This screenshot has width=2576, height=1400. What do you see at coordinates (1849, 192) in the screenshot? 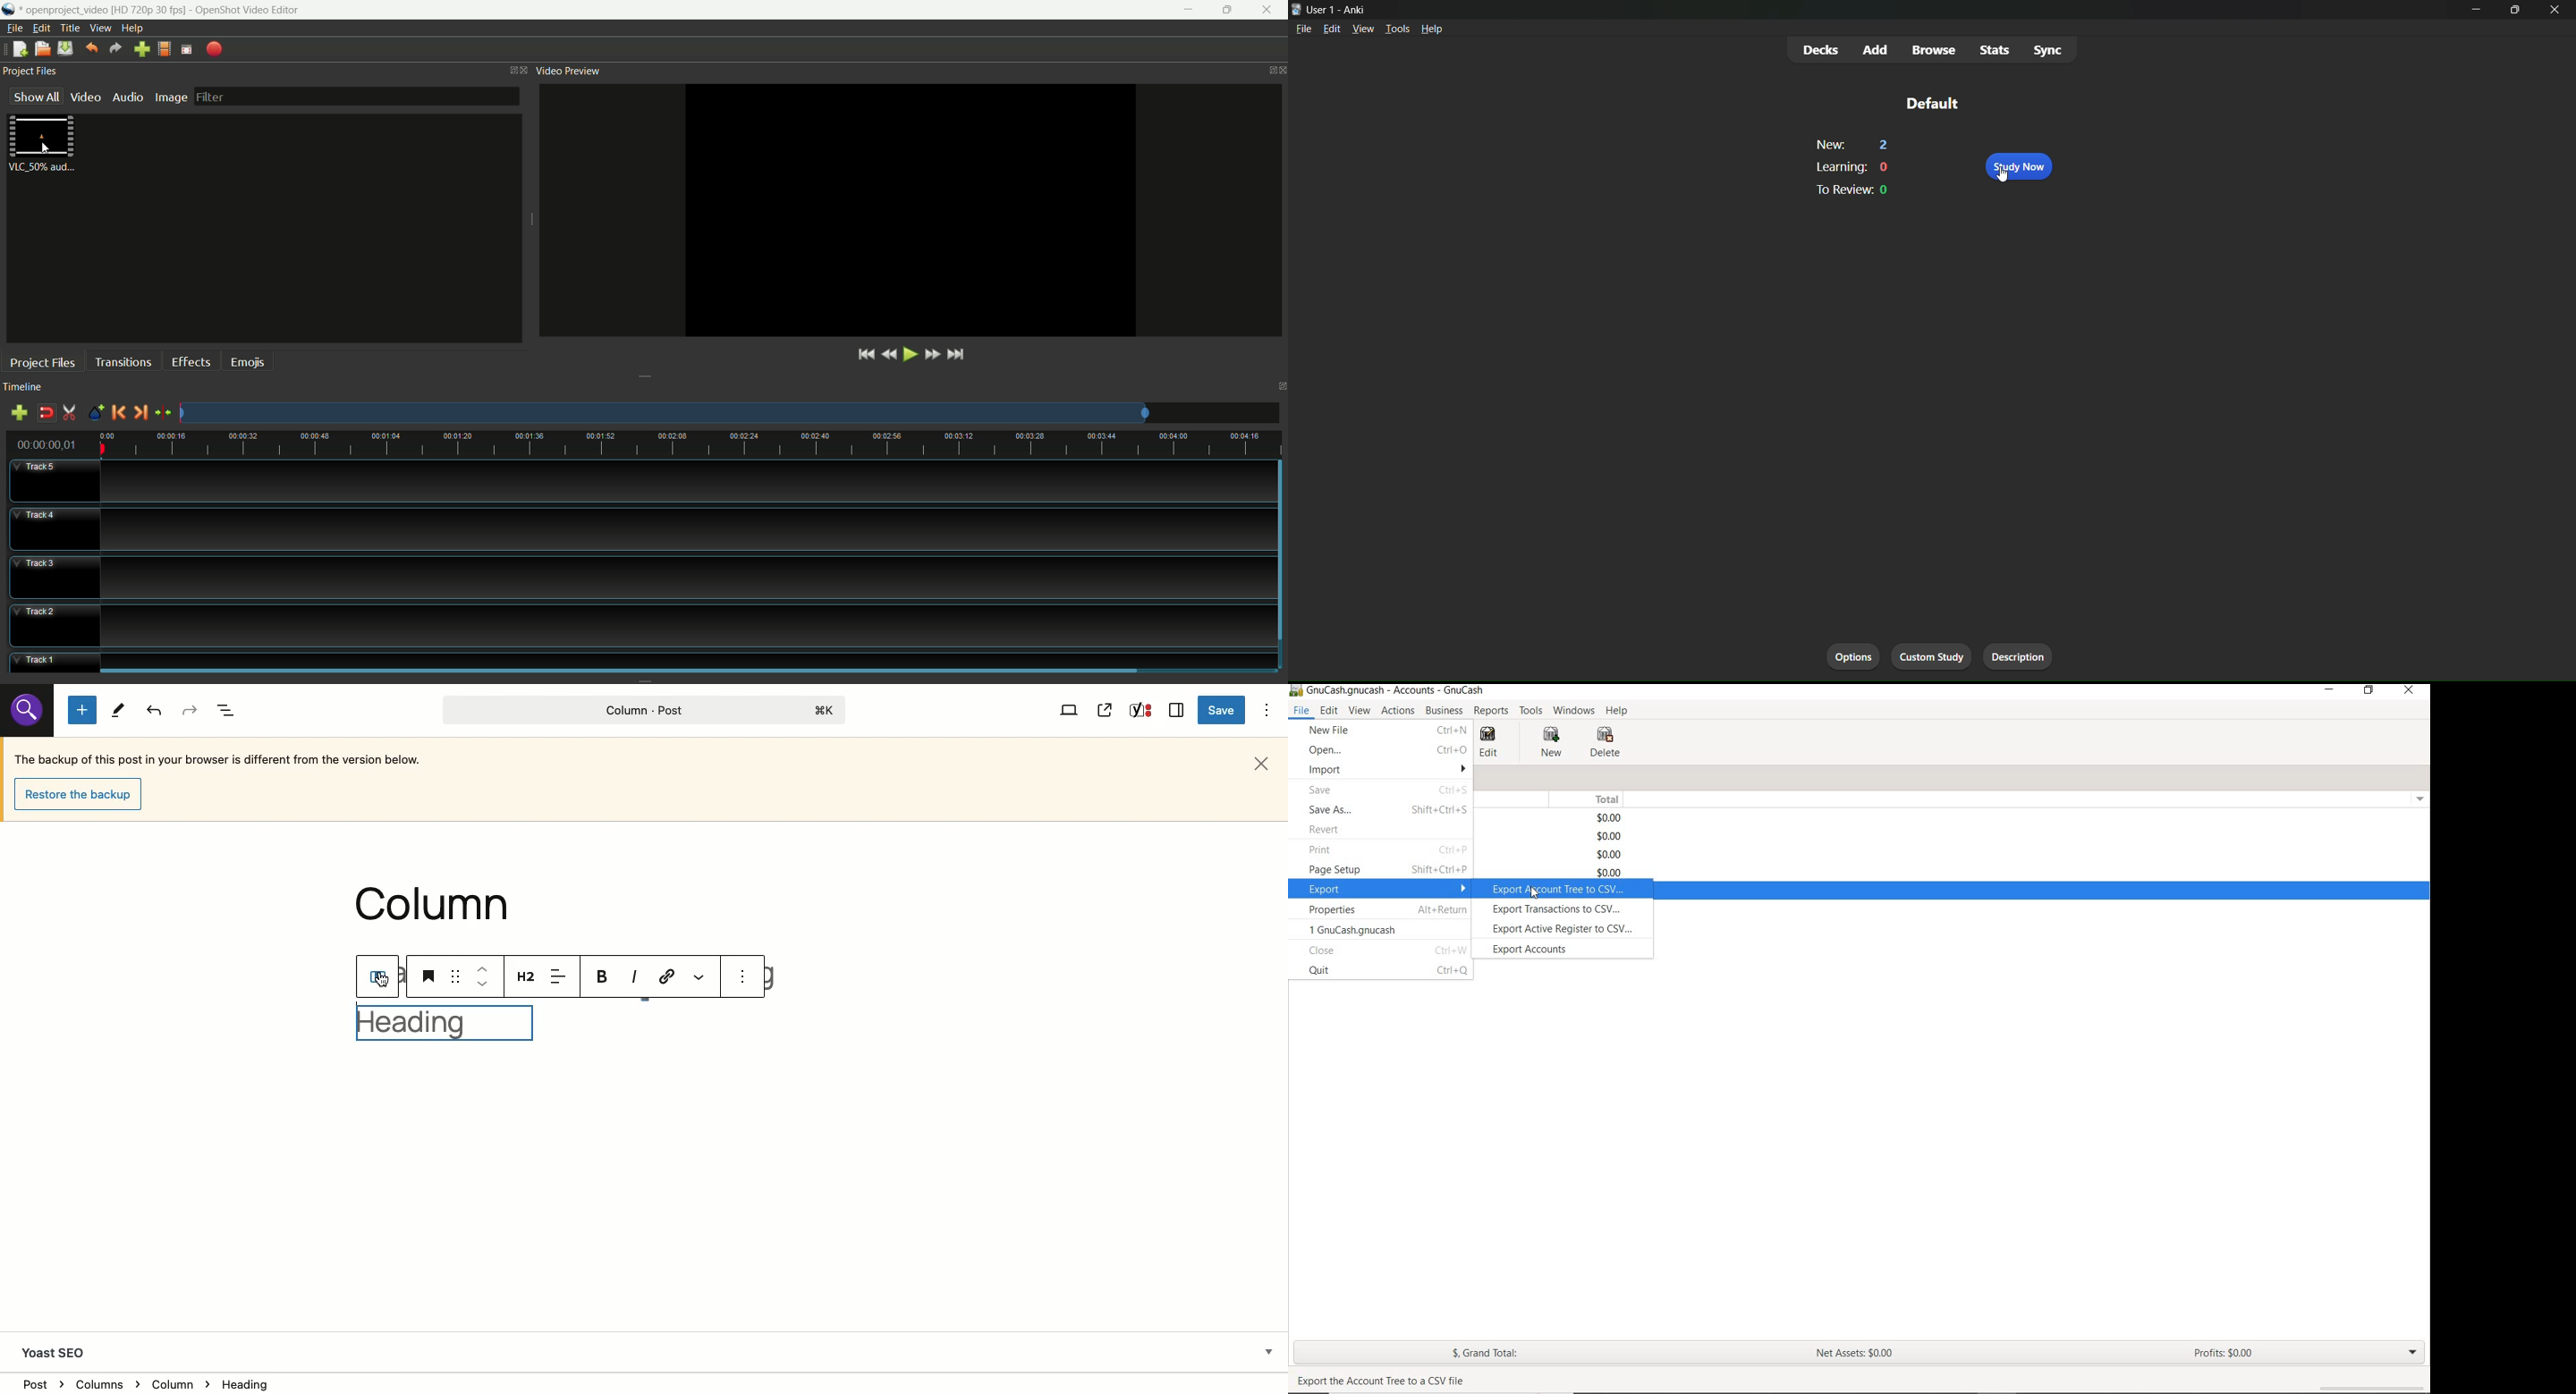
I see `to review: 0` at bounding box center [1849, 192].